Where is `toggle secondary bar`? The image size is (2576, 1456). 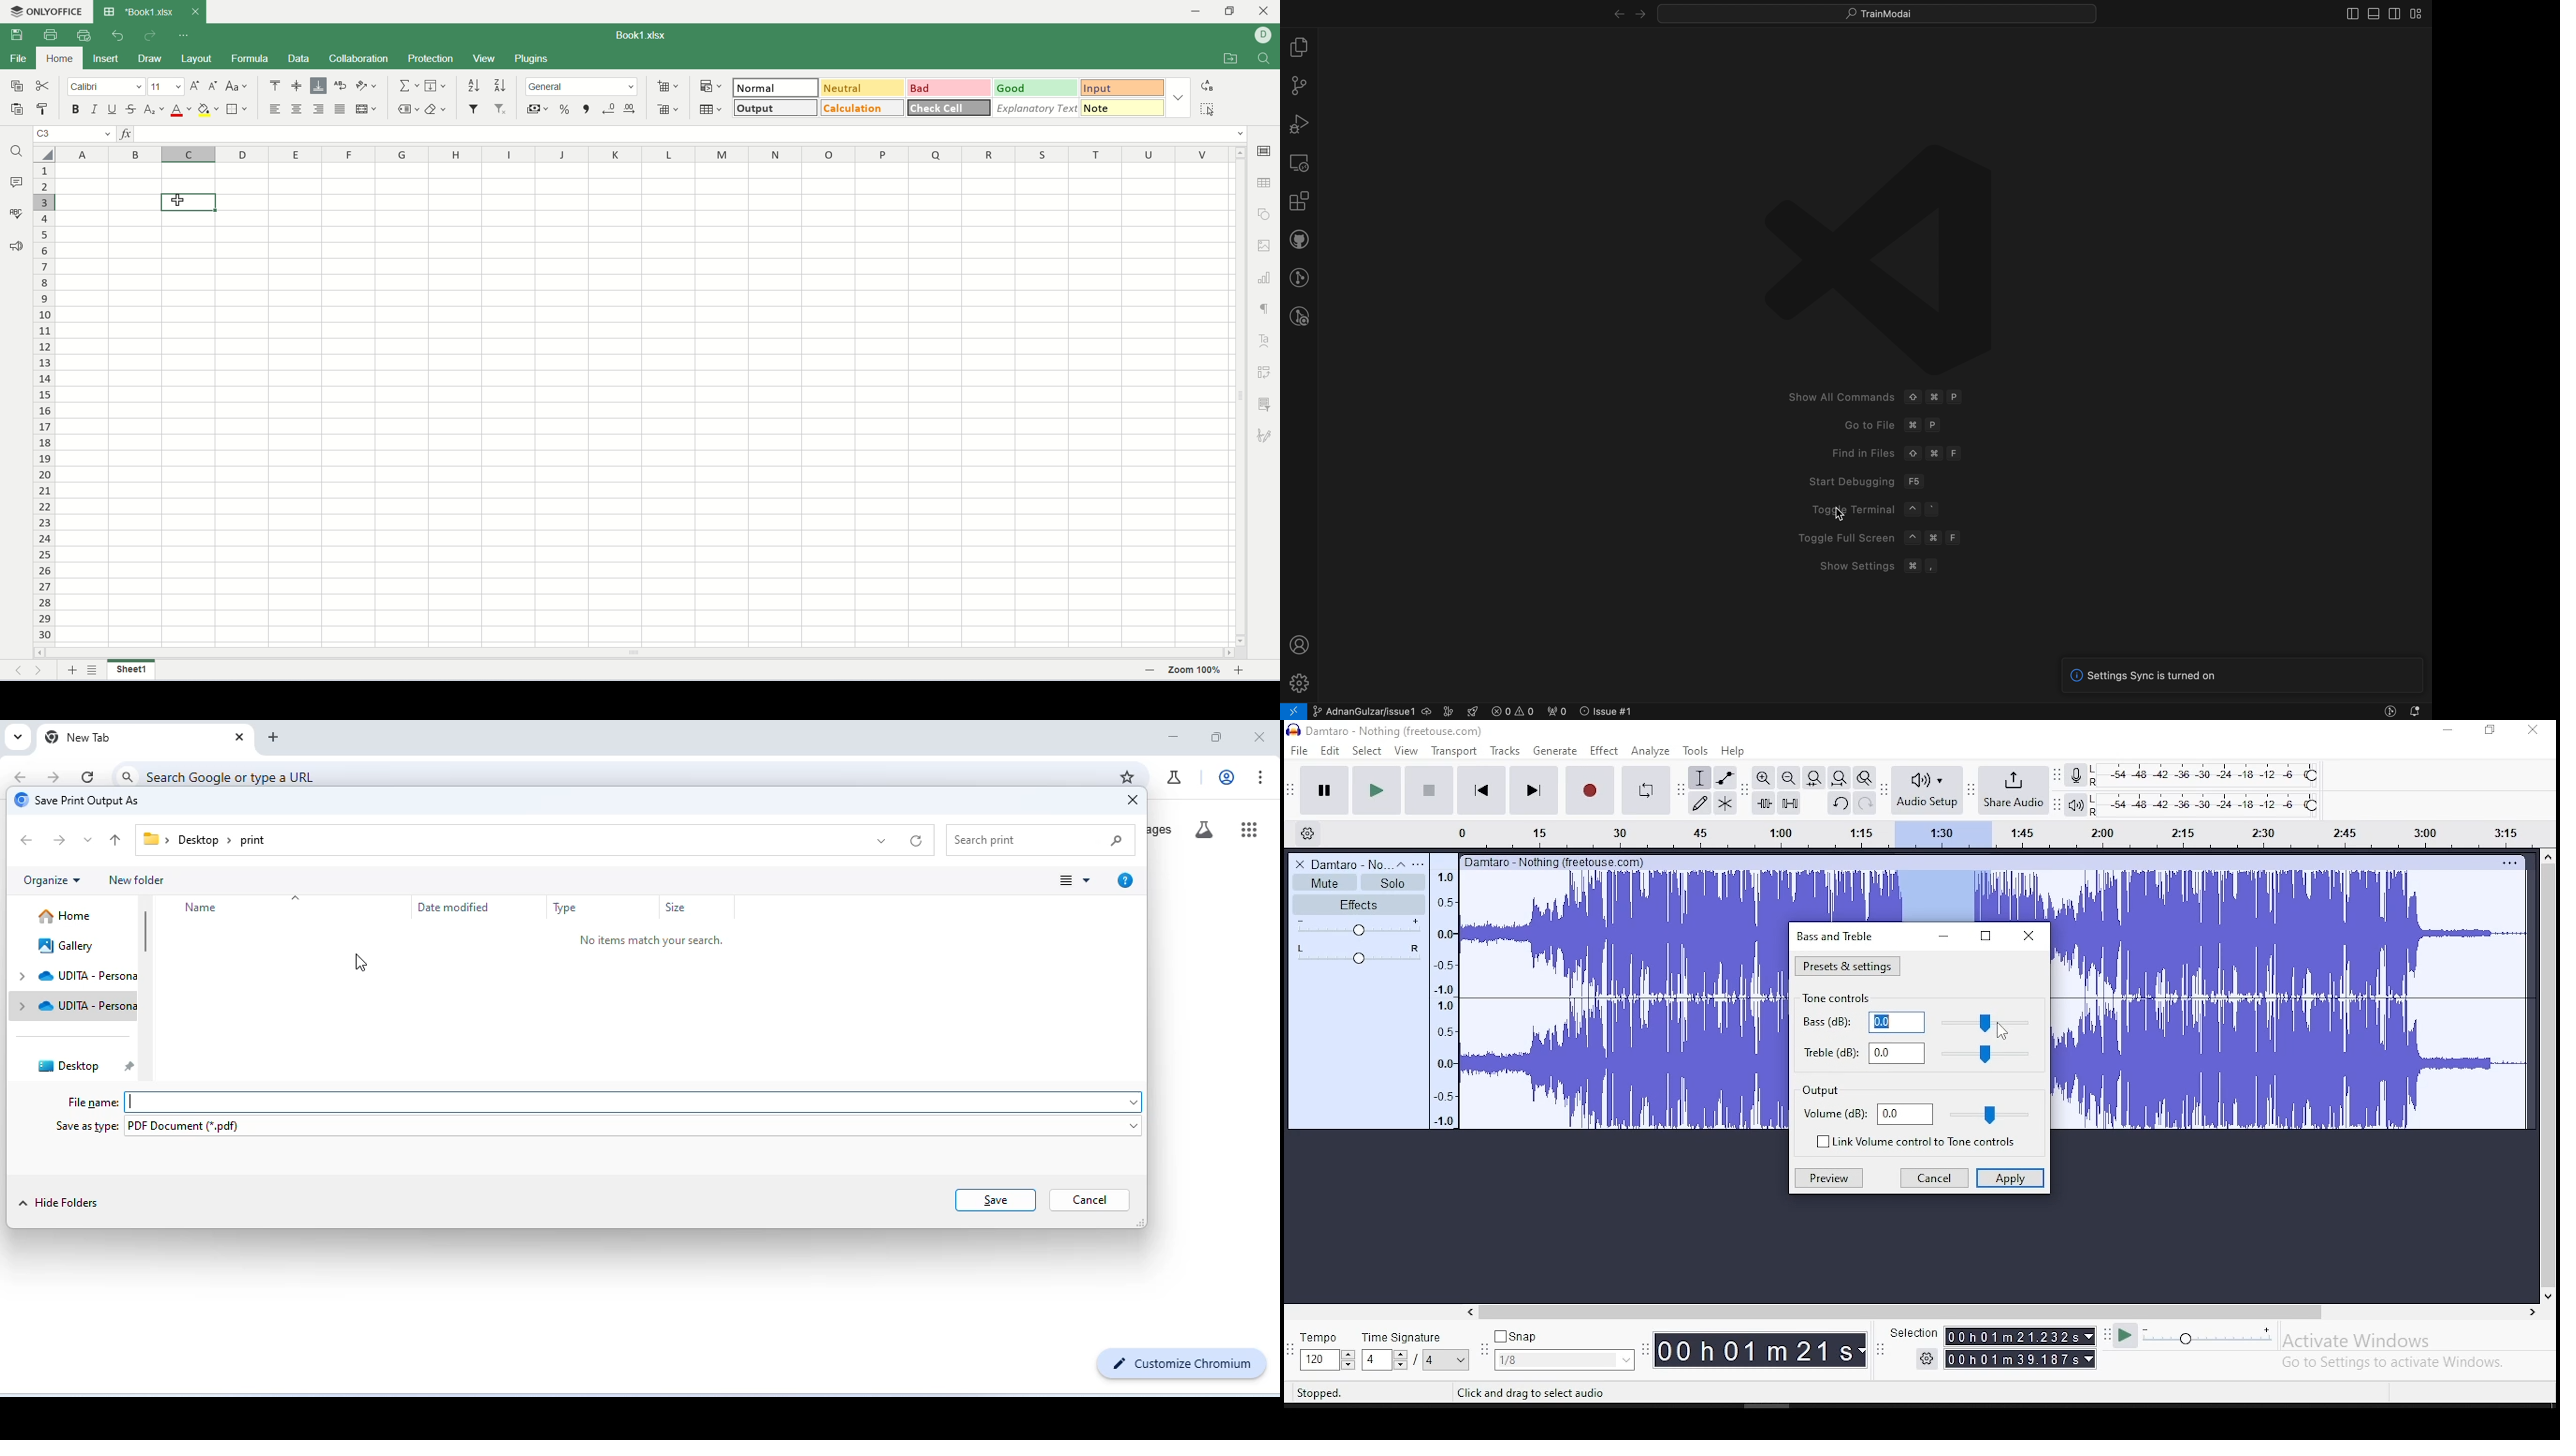 toggle secondary bar is located at coordinates (2394, 13).